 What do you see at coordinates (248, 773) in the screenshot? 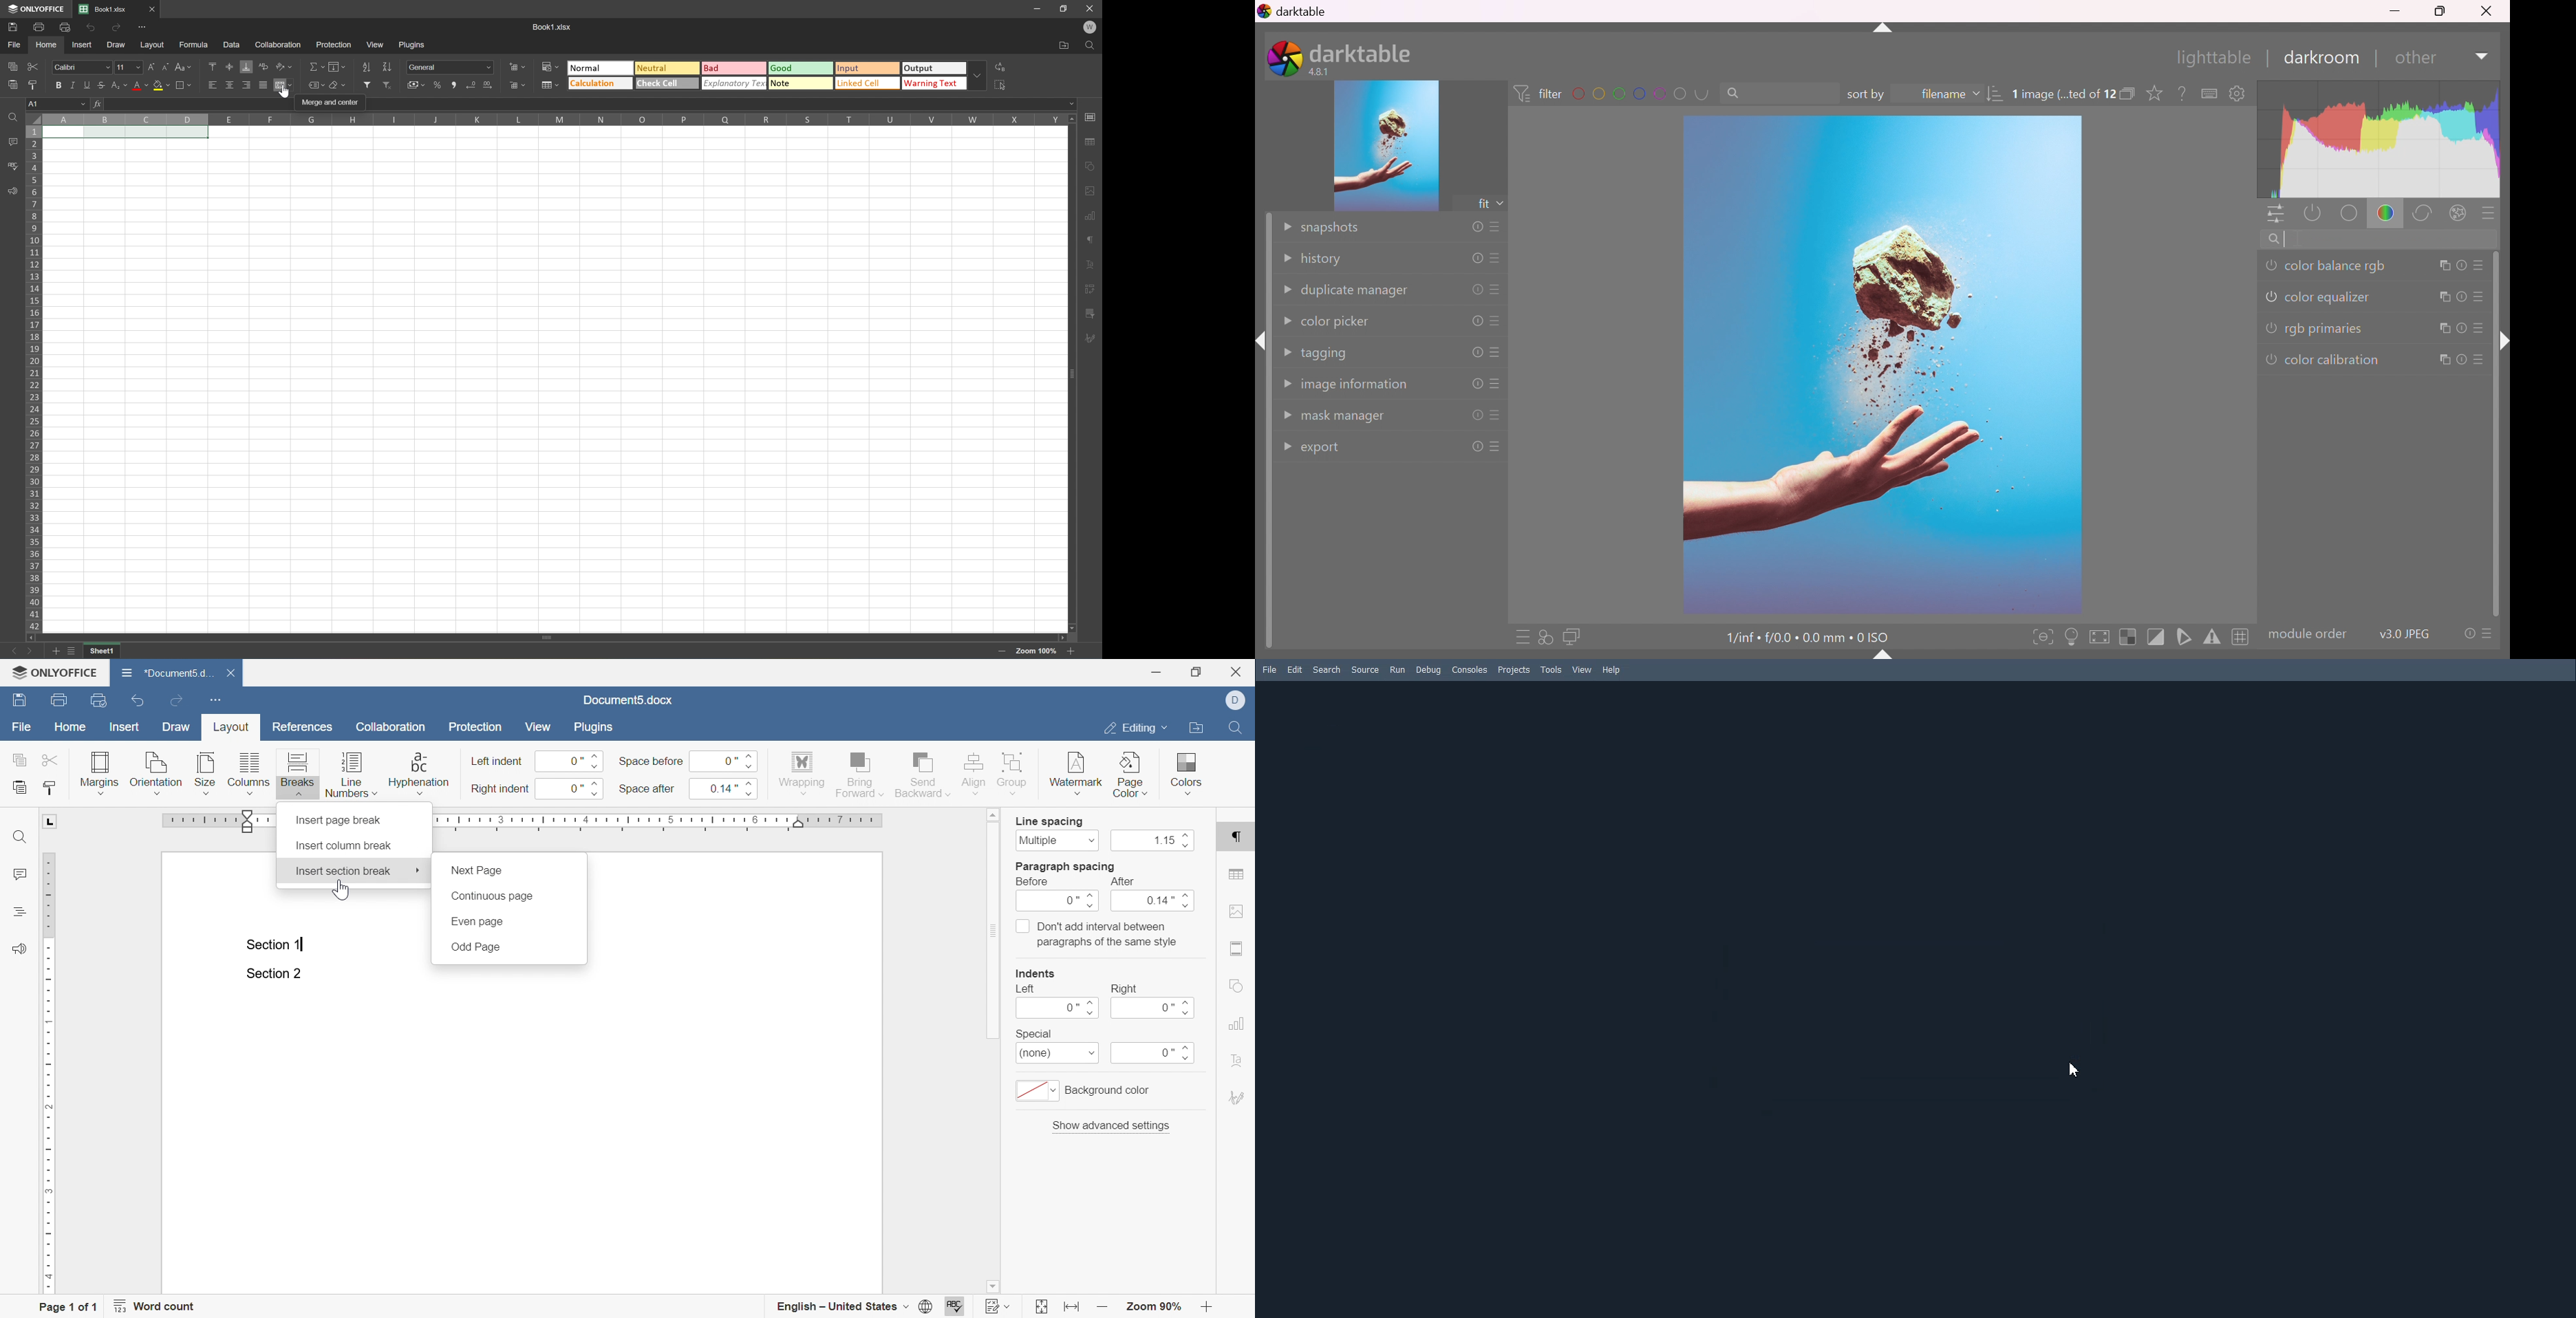
I see `columns` at bounding box center [248, 773].